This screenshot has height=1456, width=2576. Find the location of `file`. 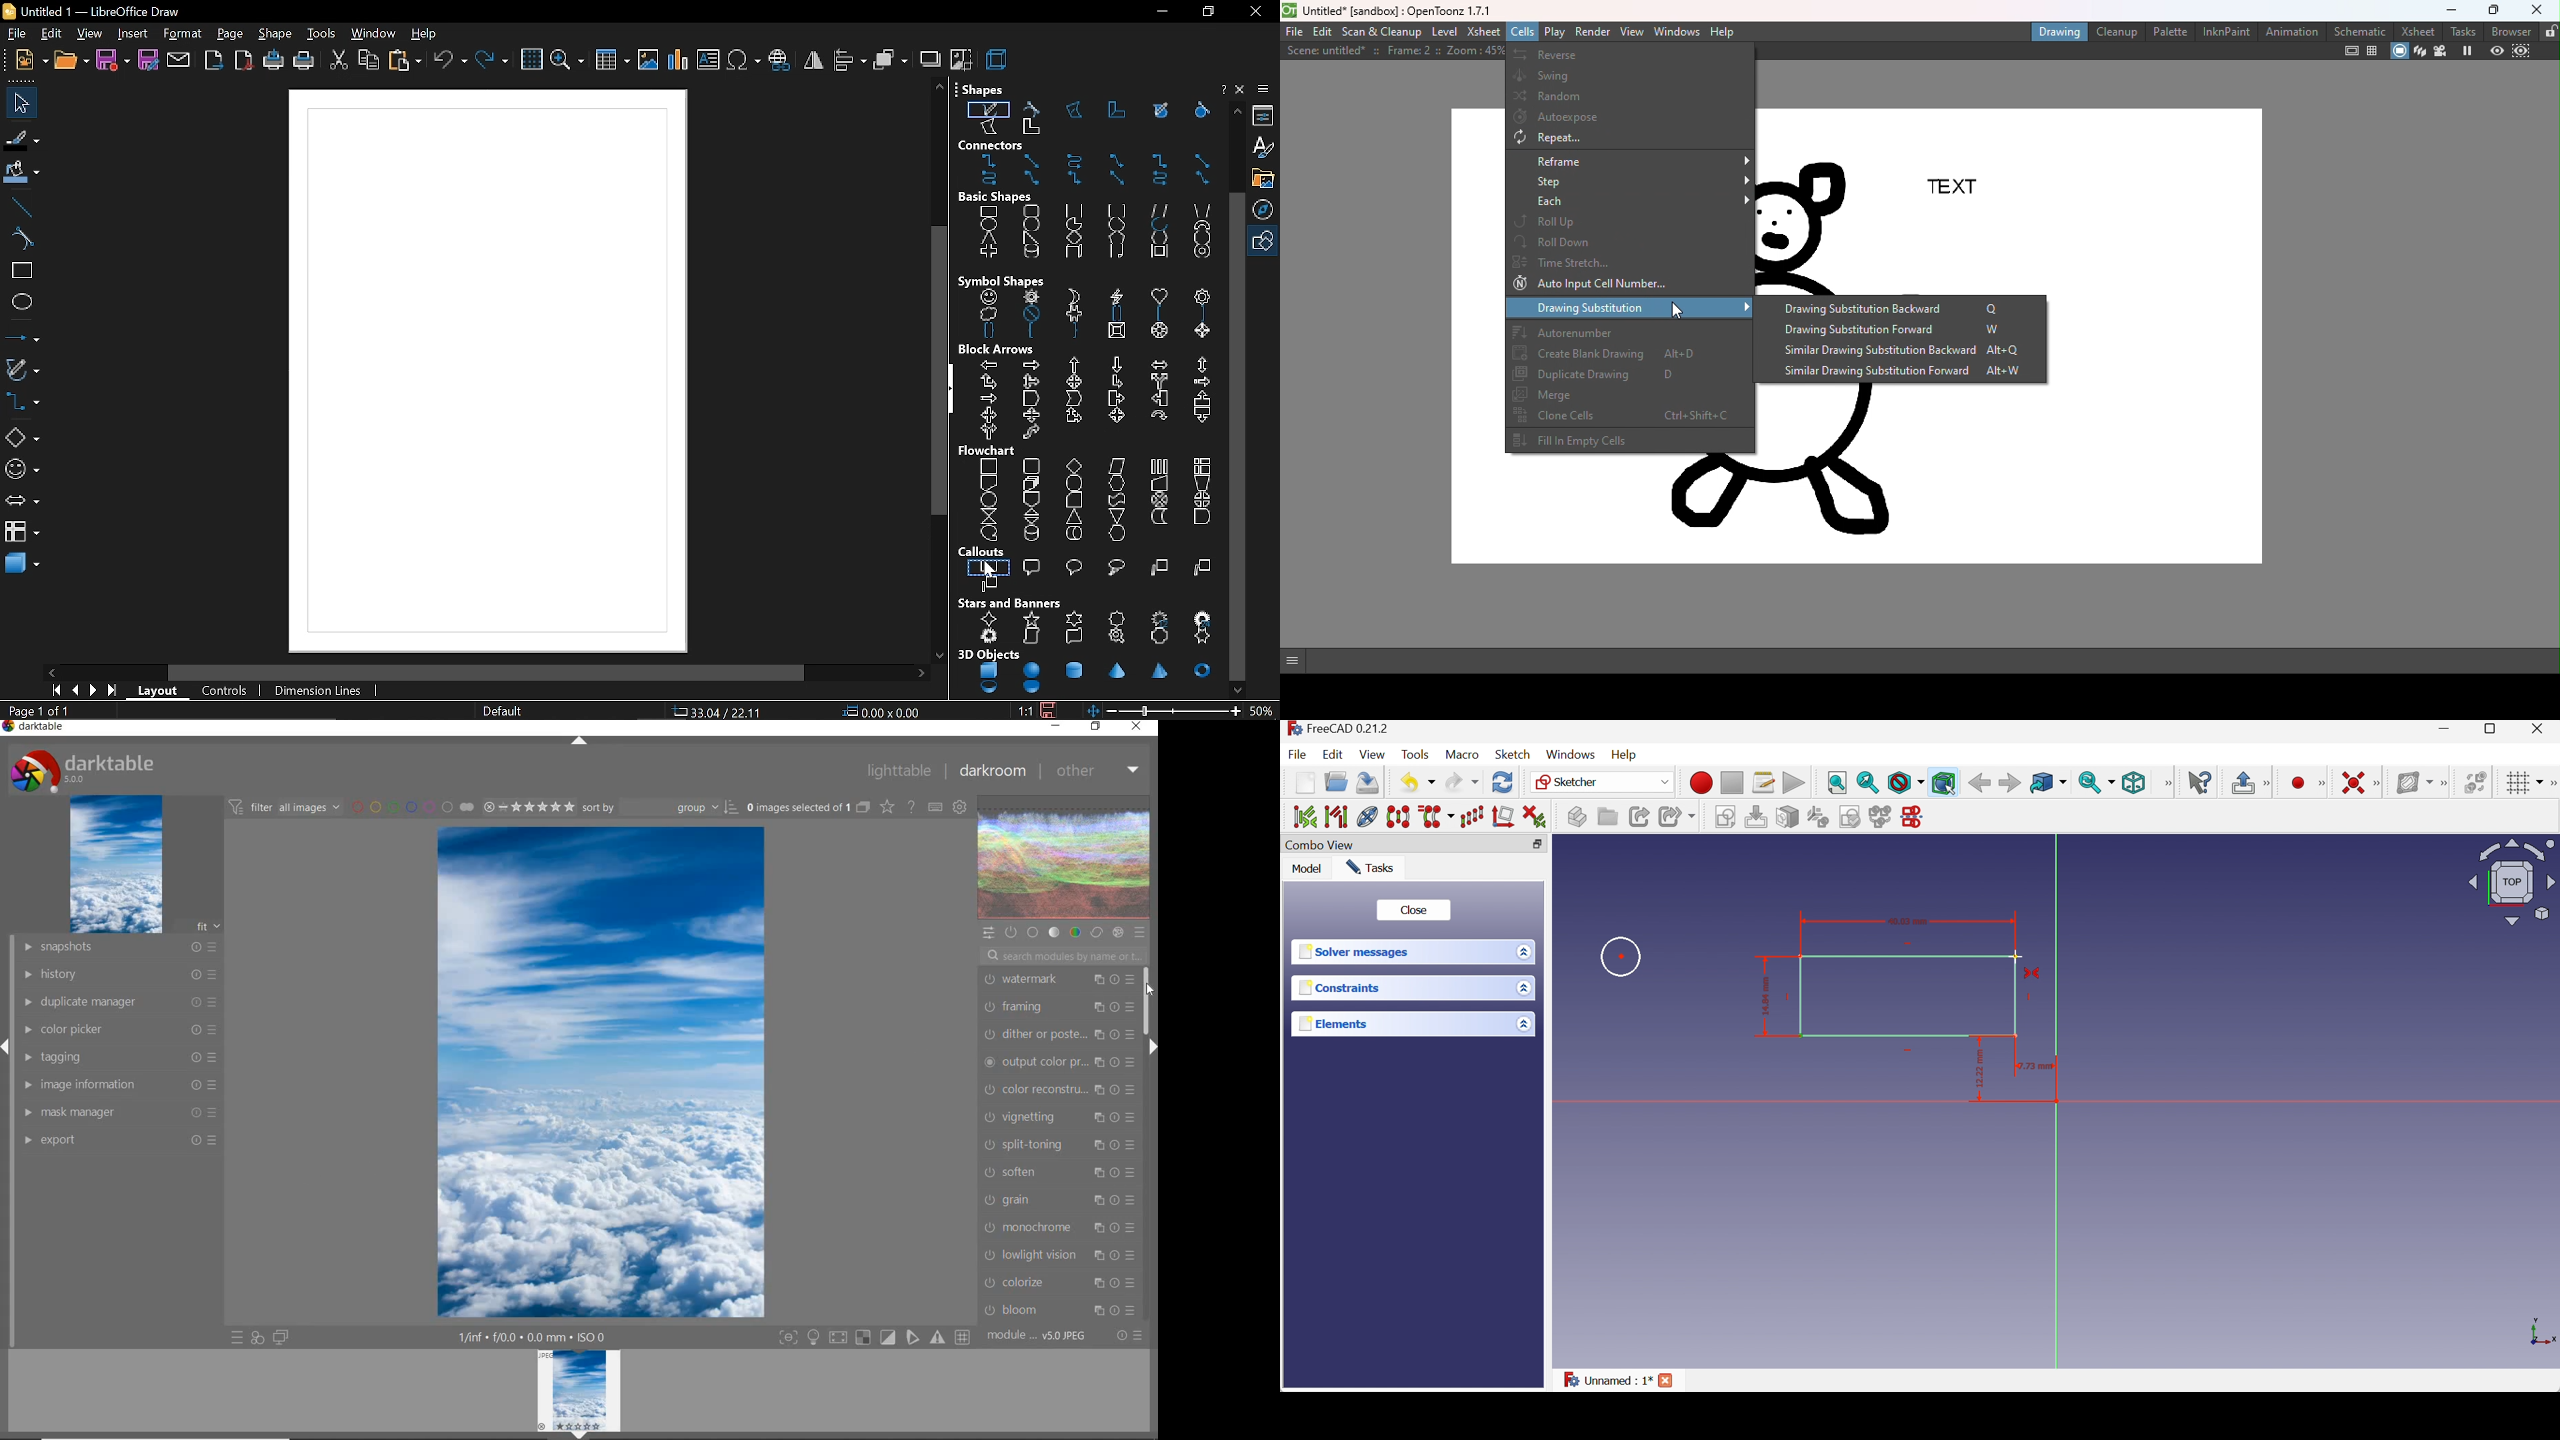

file is located at coordinates (16, 33).